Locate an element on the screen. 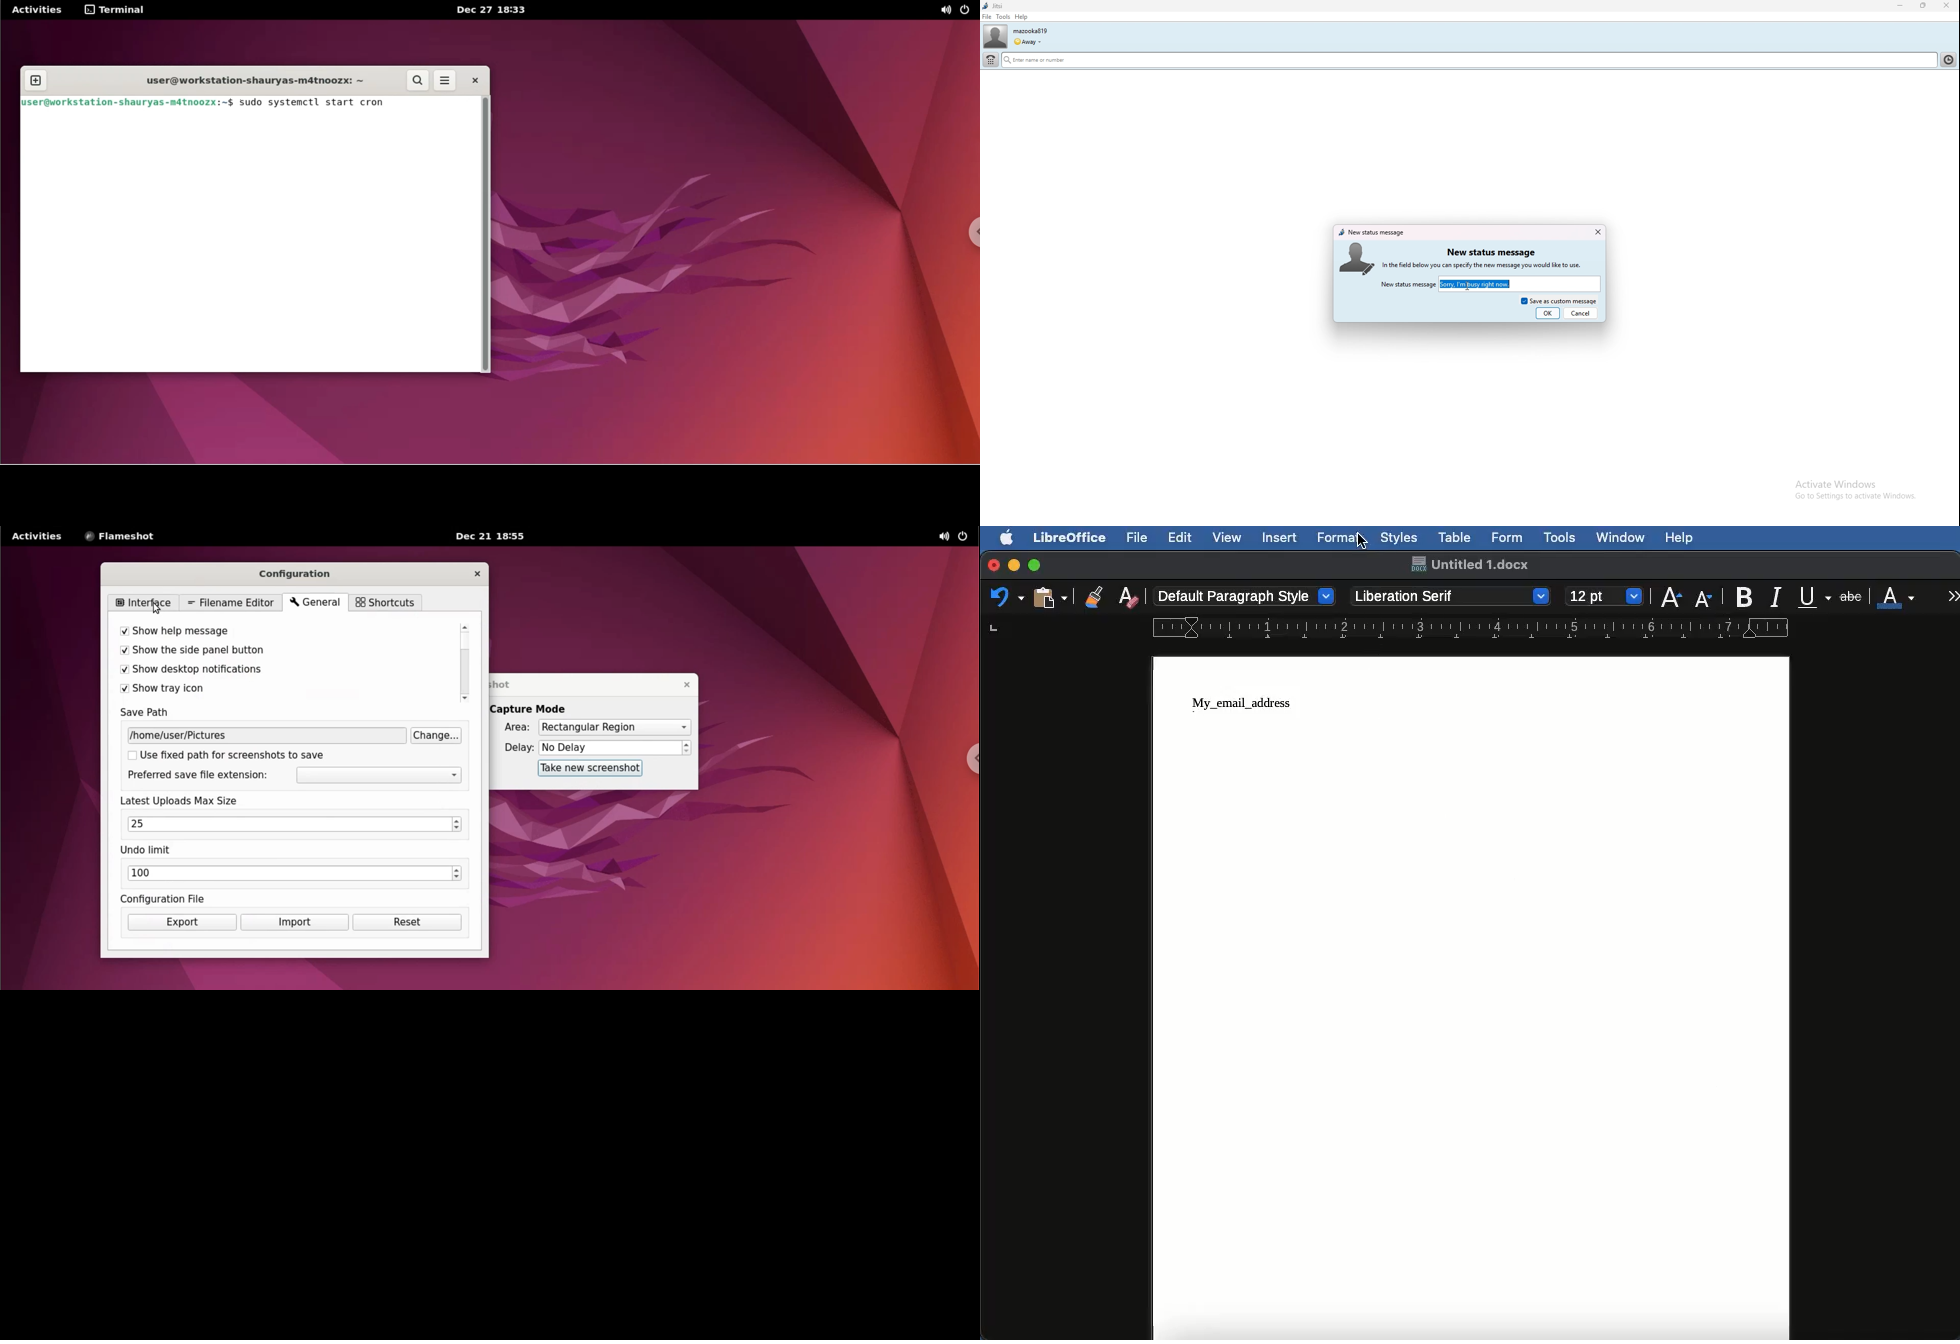 The image size is (1960, 1344). Clear formatting is located at coordinates (1128, 595).